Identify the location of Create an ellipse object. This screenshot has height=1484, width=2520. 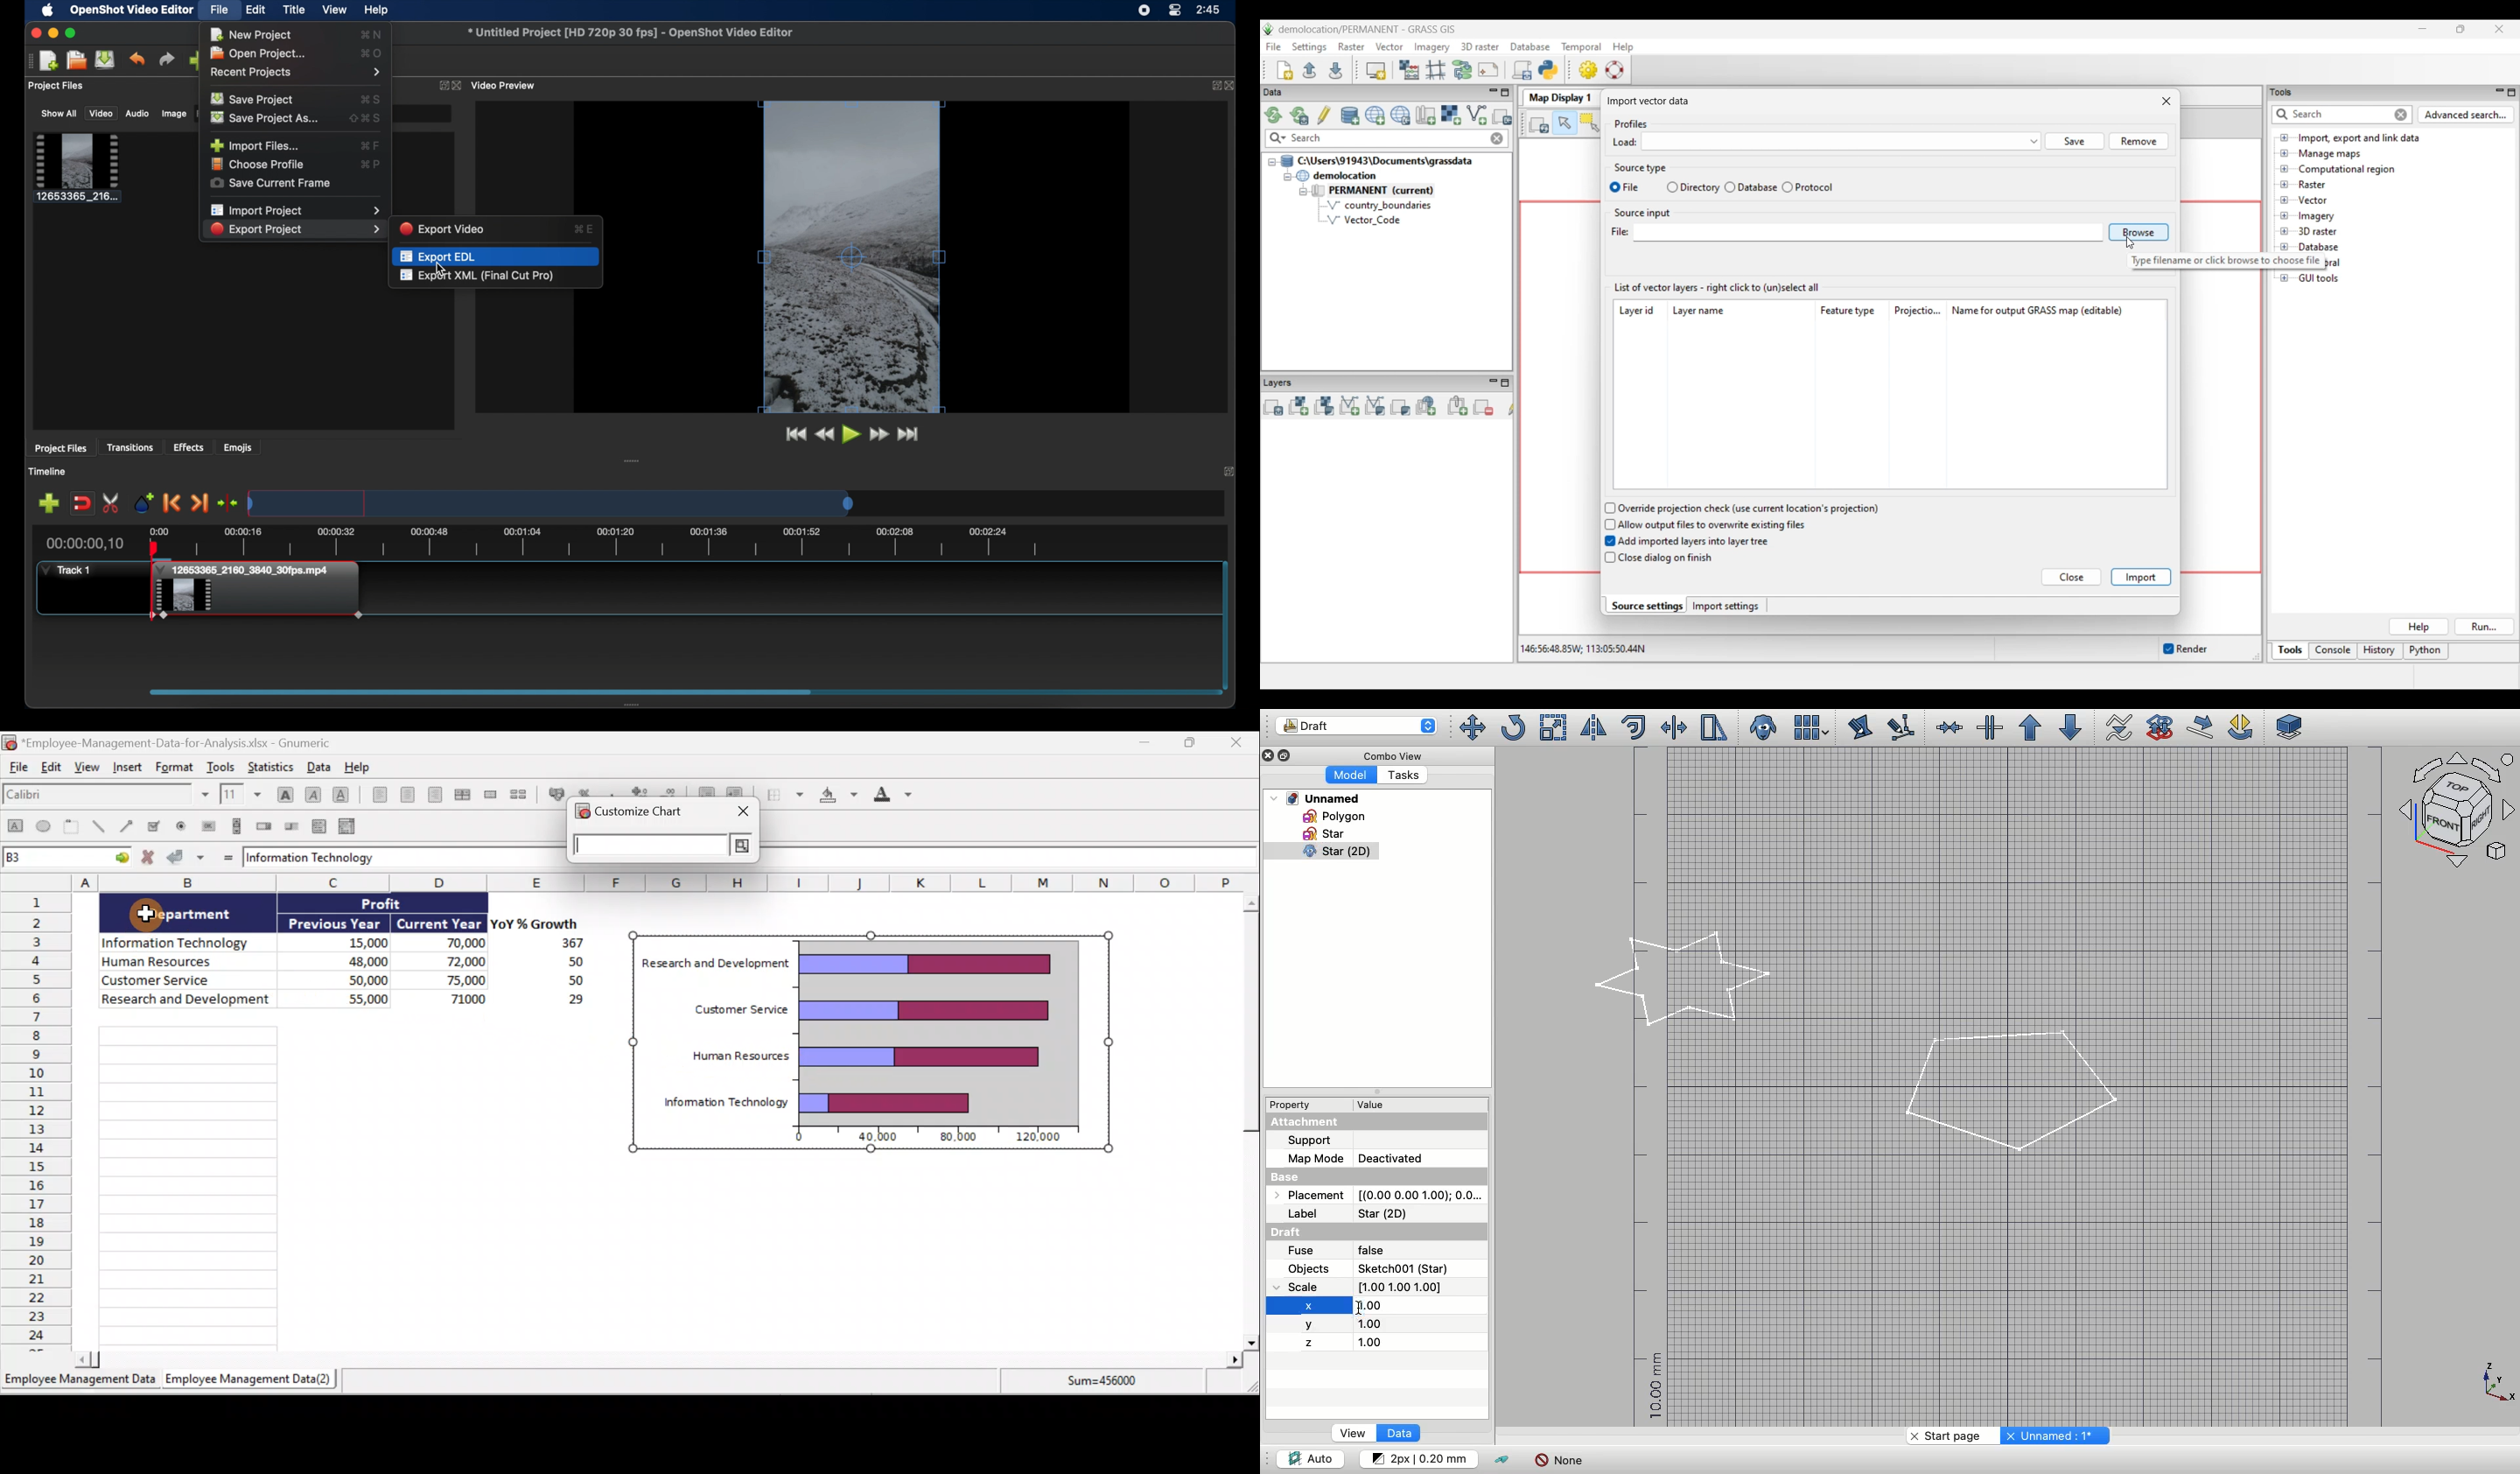
(45, 828).